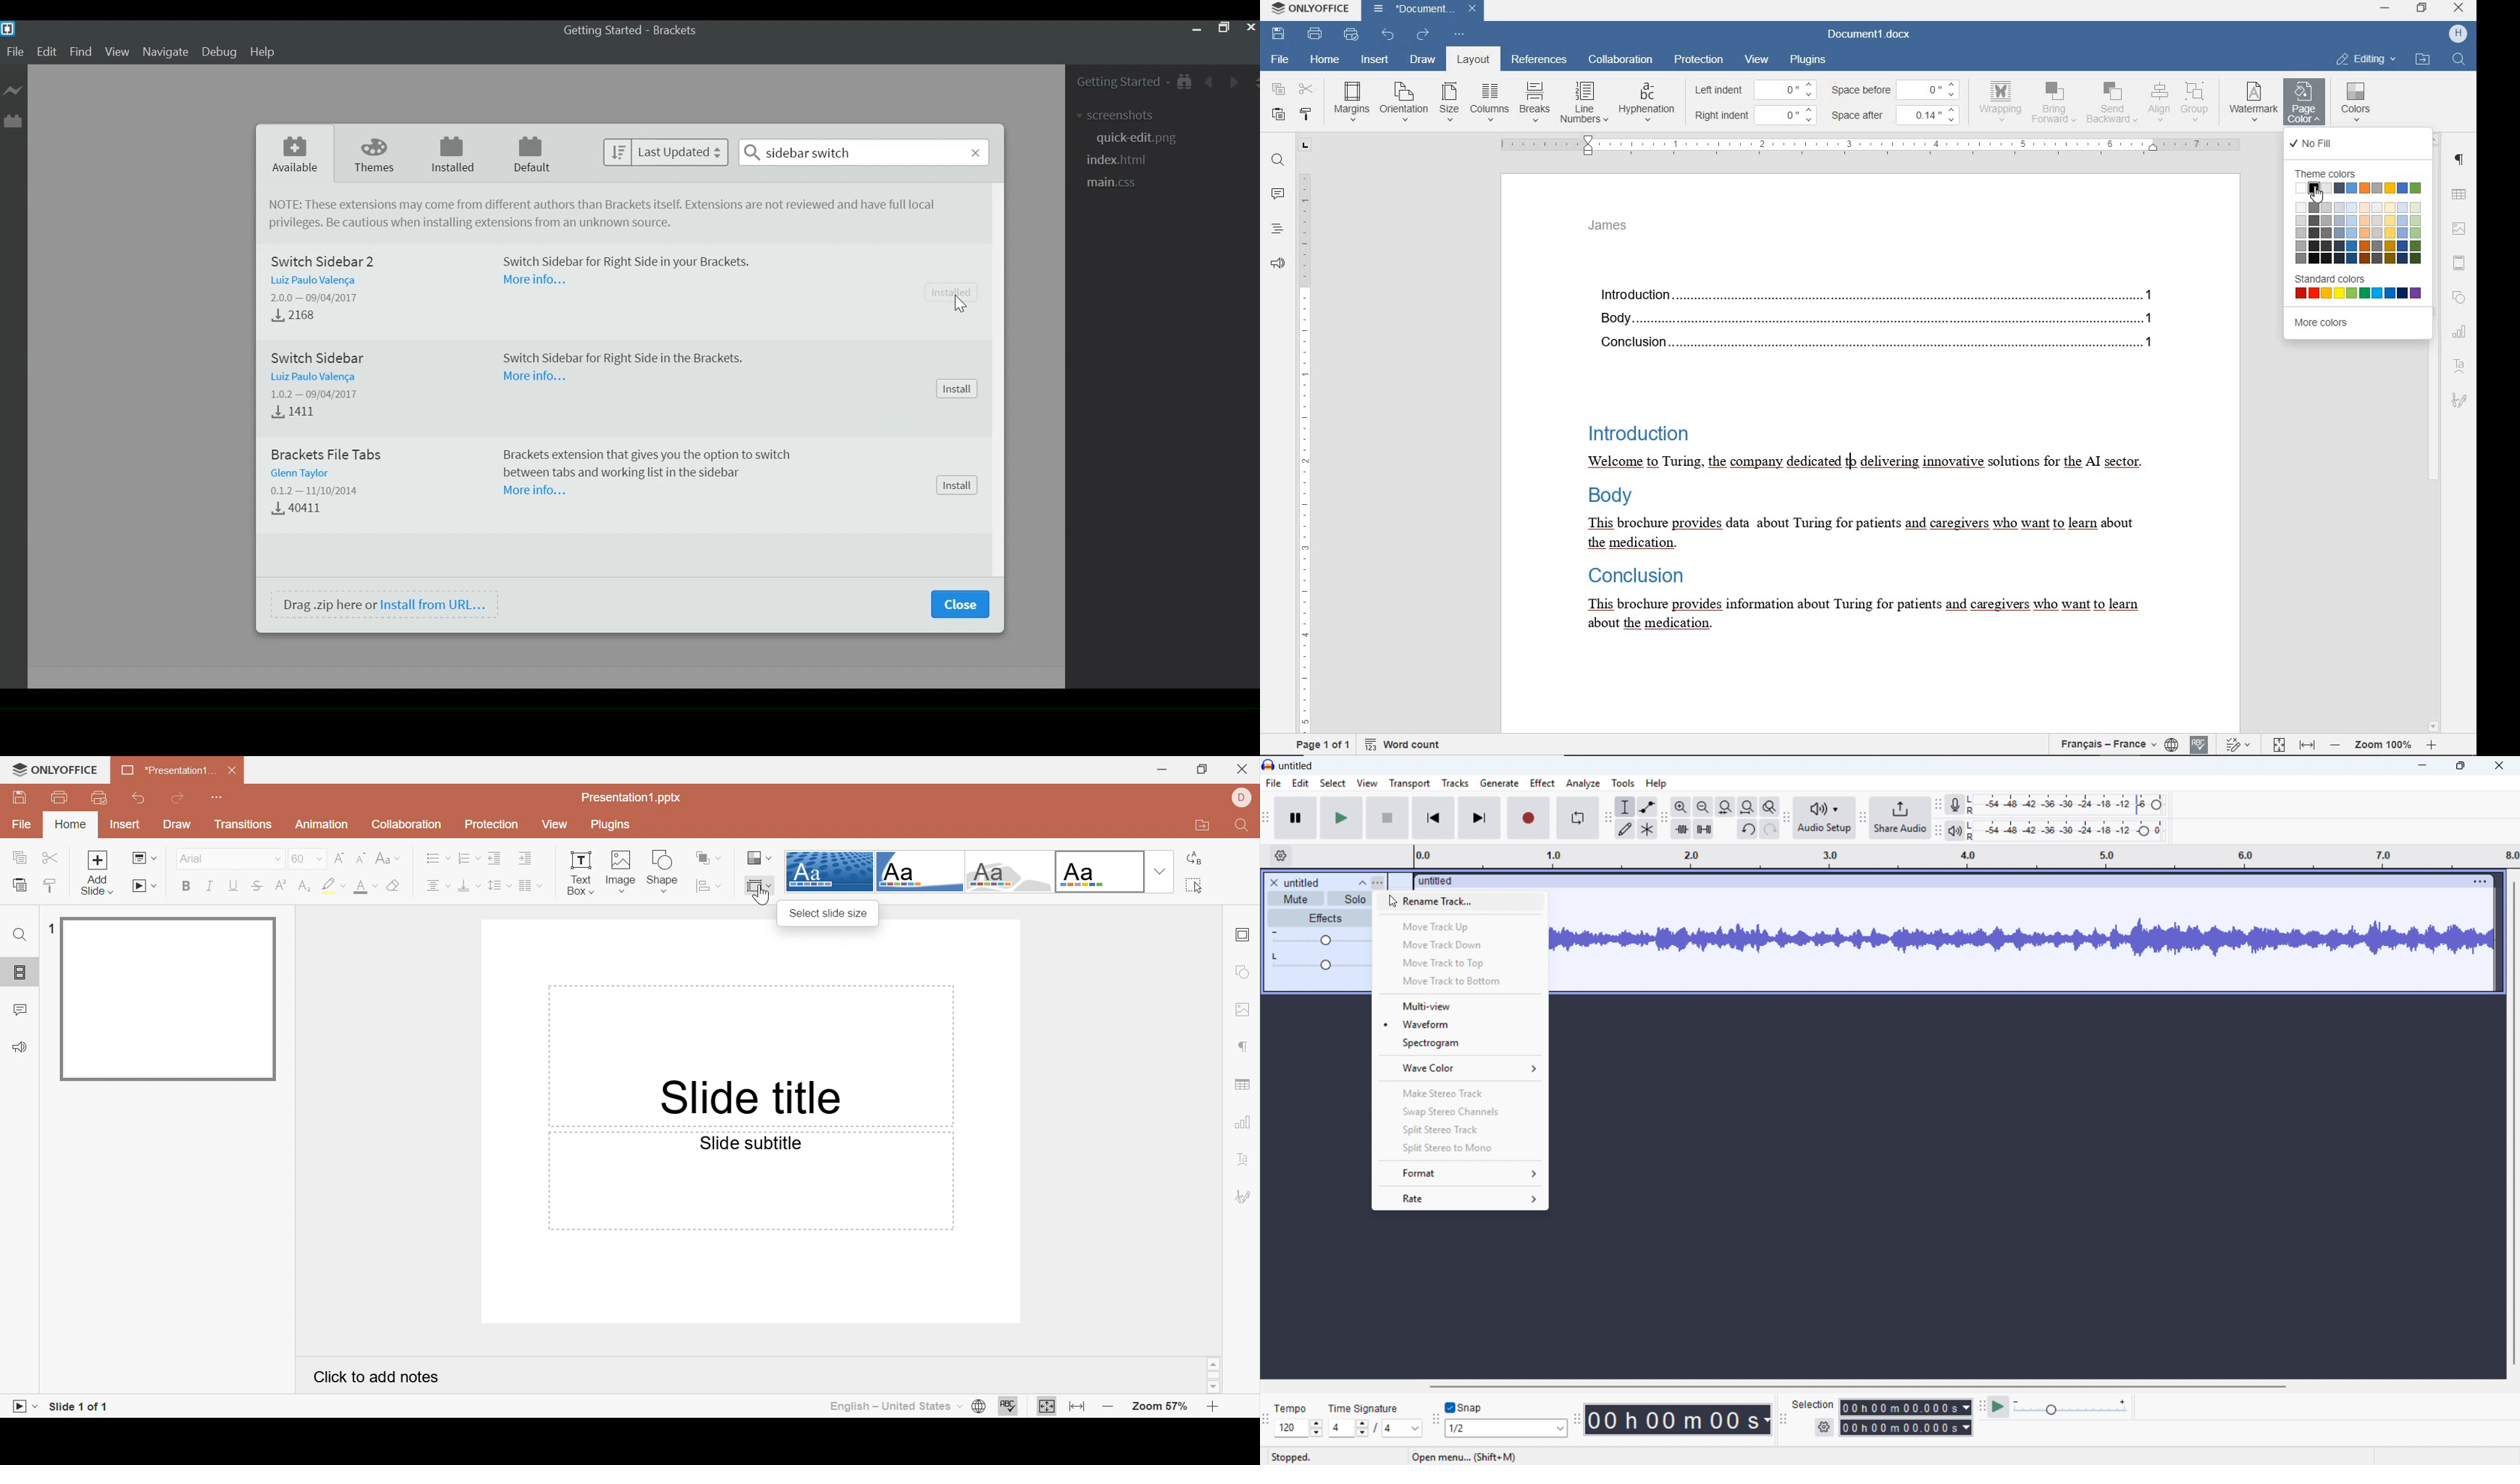 The height and width of the screenshot is (1484, 2520). What do you see at coordinates (622, 263) in the screenshot?
I see `Switch Sidebar for right side in your Brackets` at bounding box center [622, 263].